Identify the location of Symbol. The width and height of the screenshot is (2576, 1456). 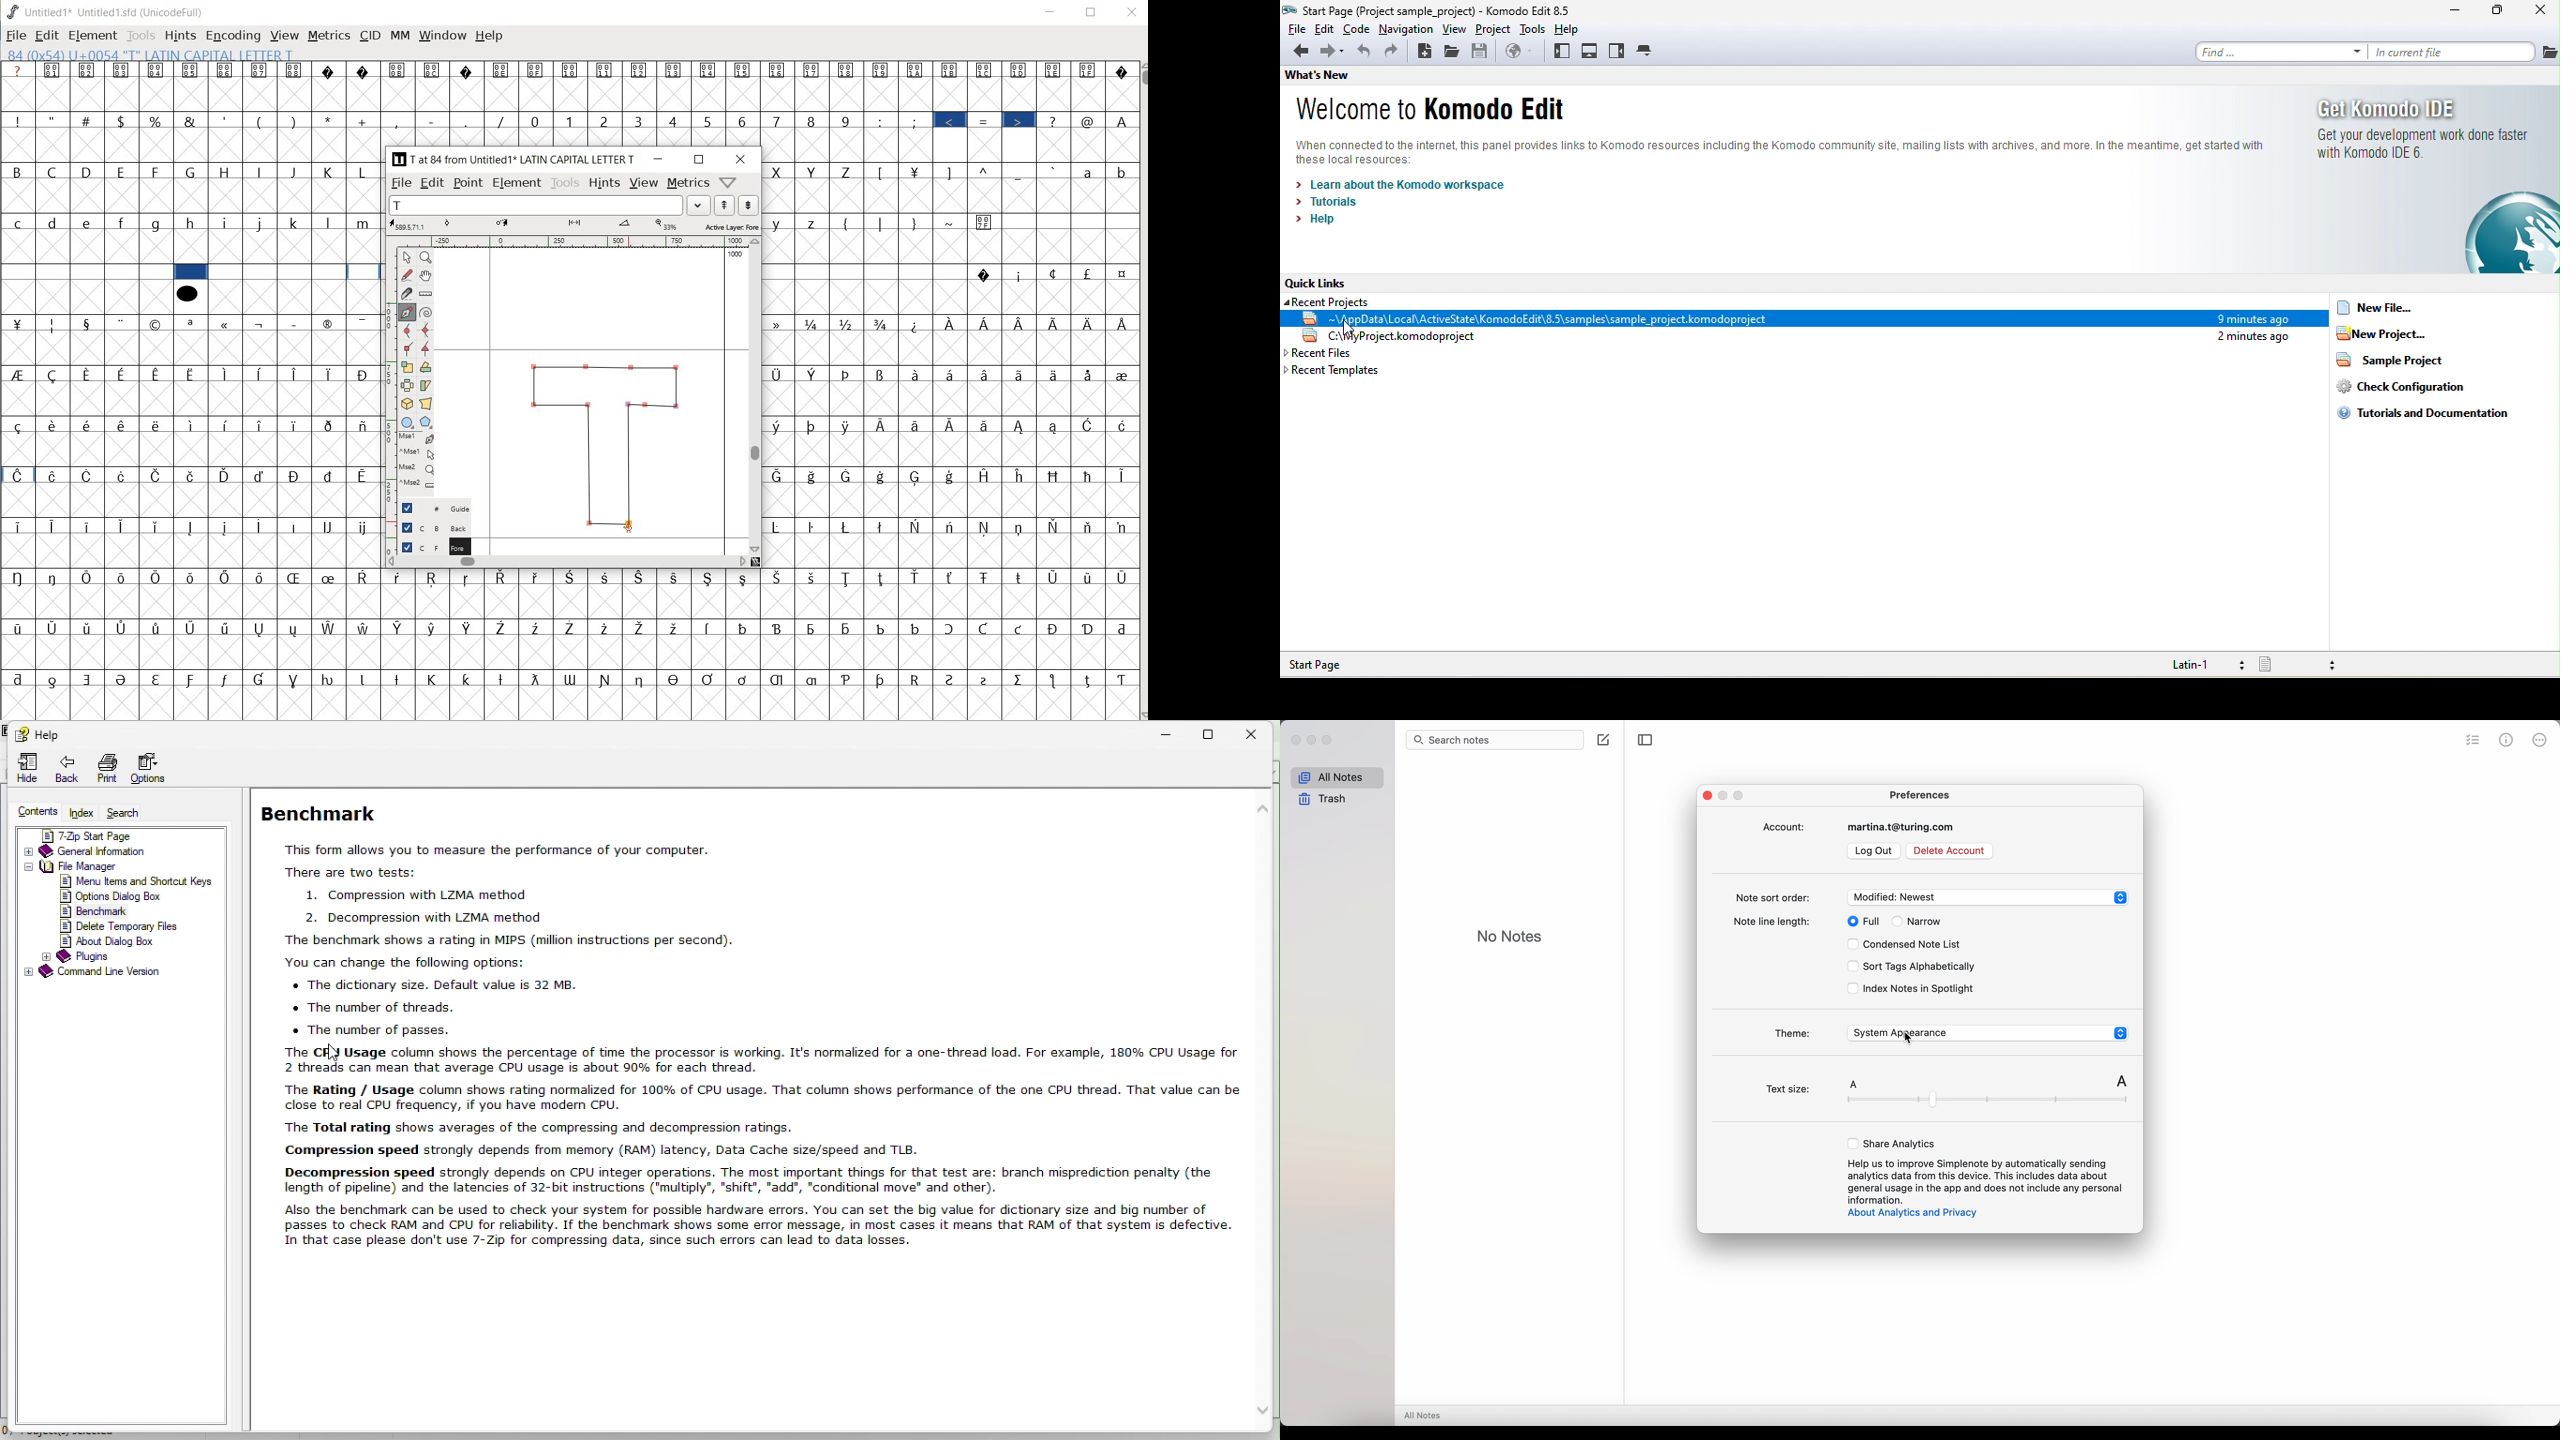
(778, 630).